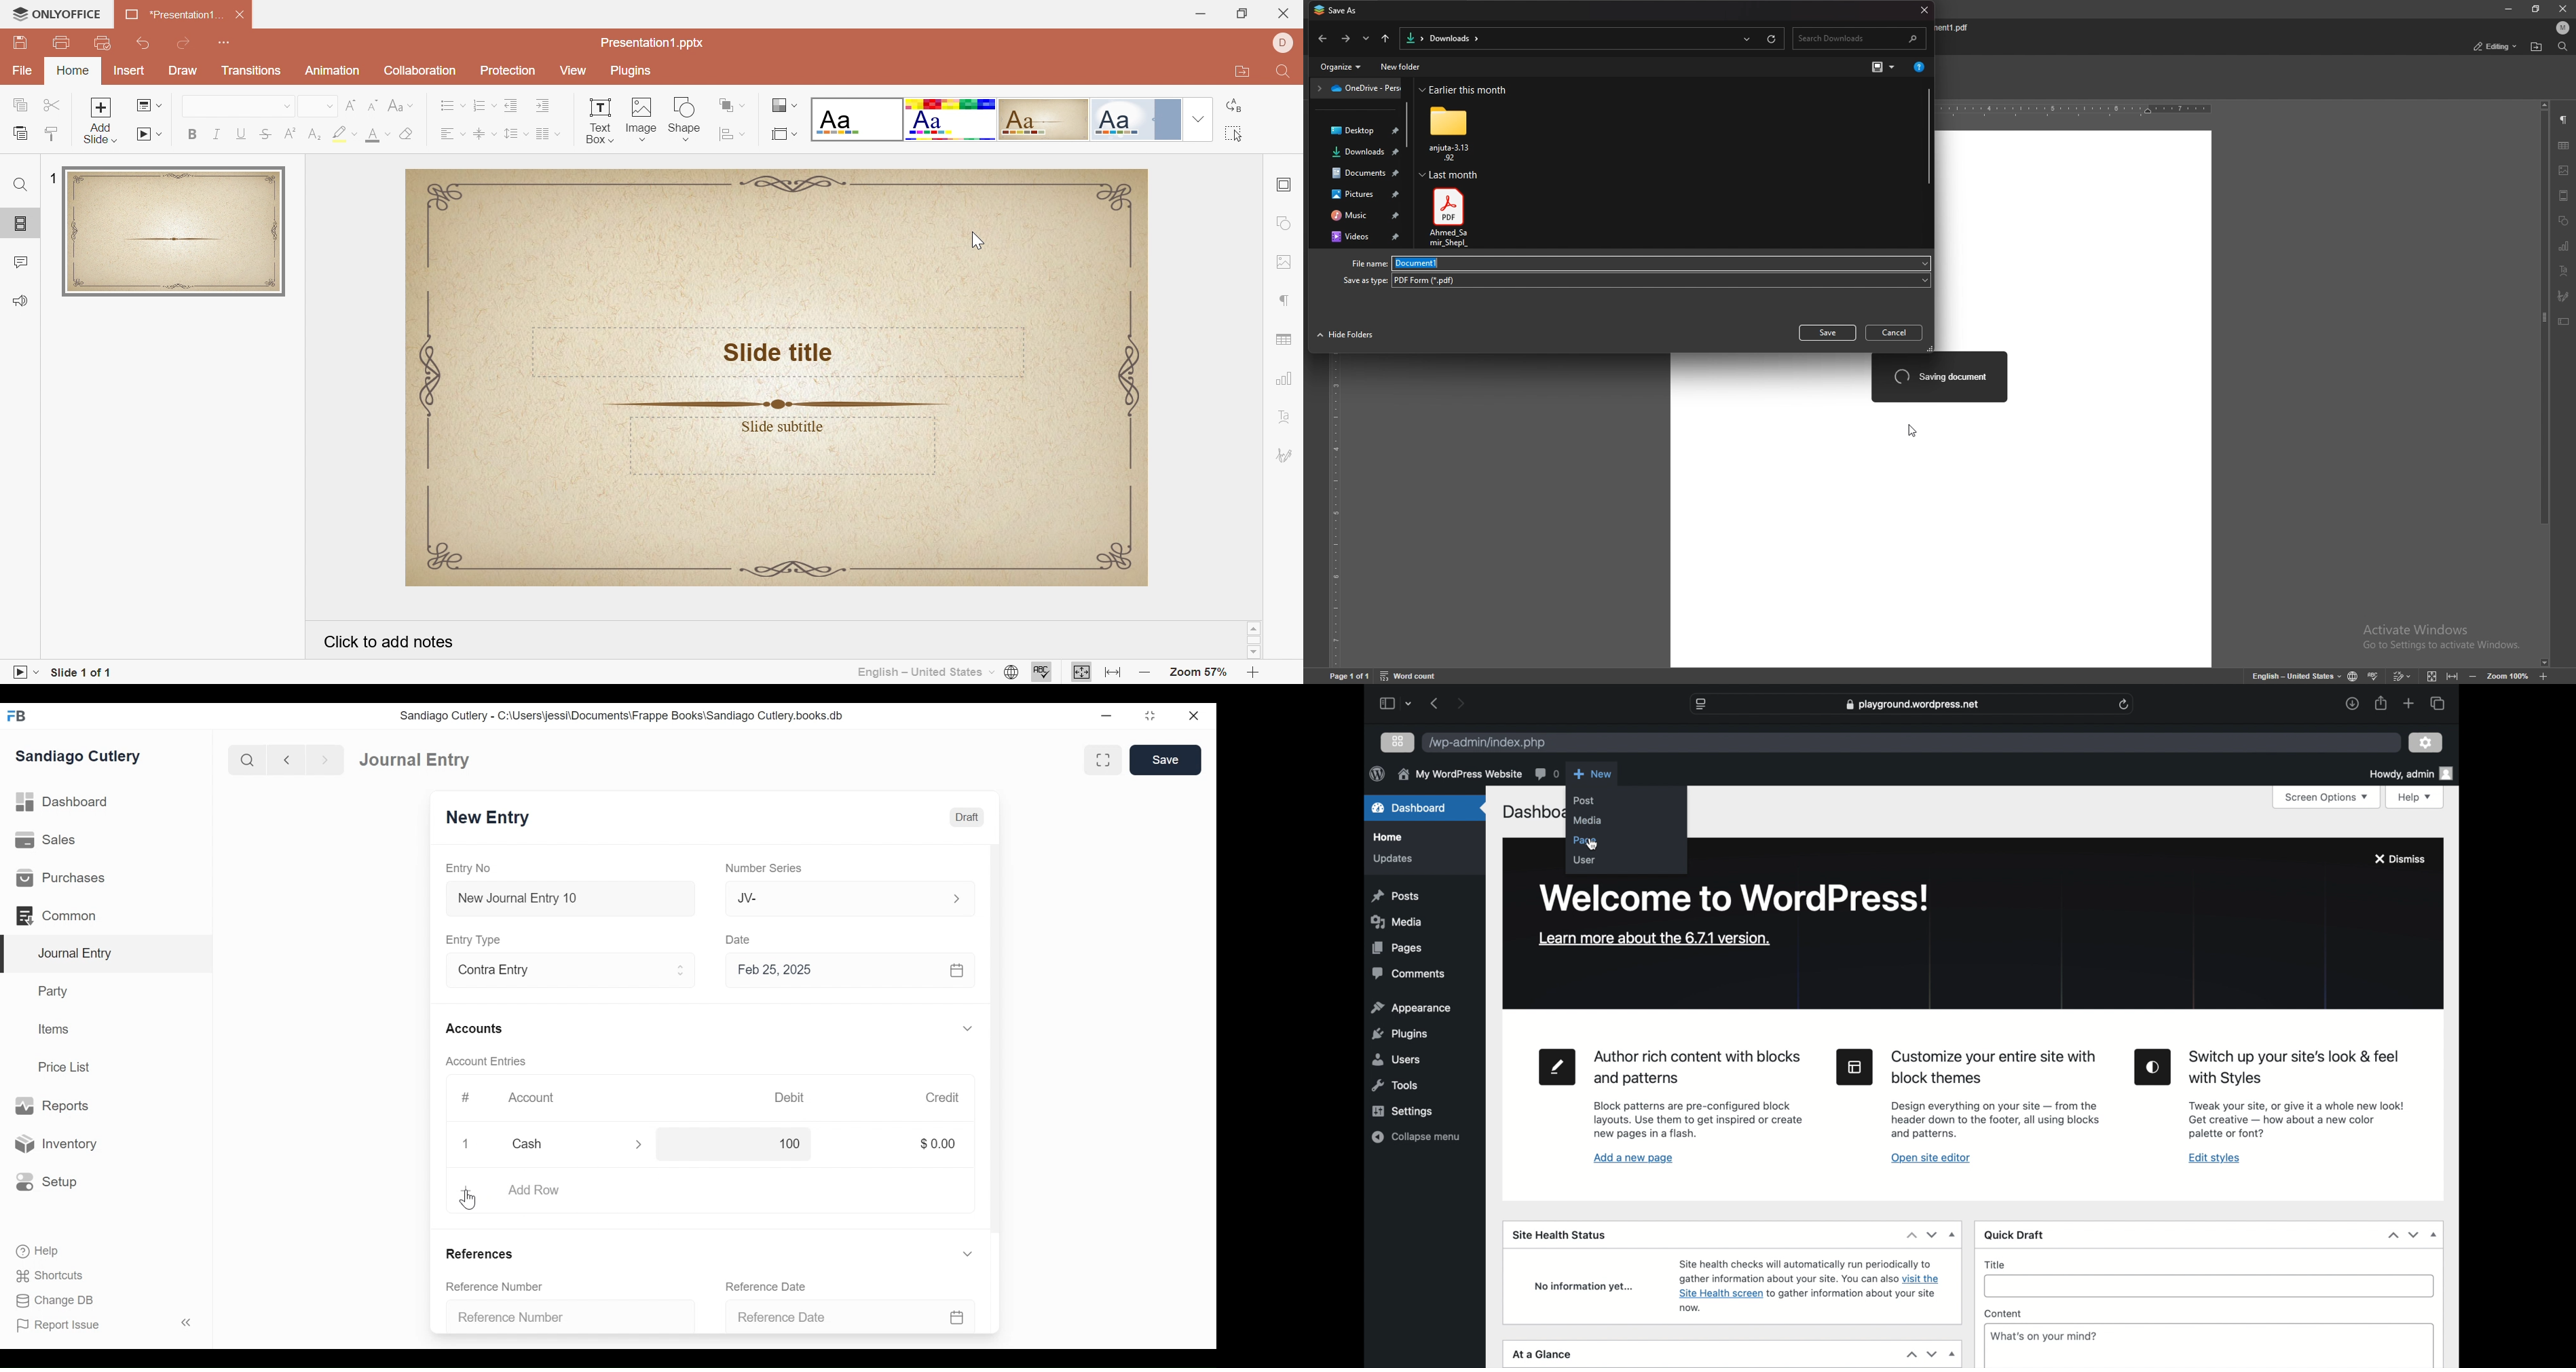 This screenshot has width=2576, height=1372. Describe the element at coordinates (192, 135) in the screenshot. I see `Bold` at that location.